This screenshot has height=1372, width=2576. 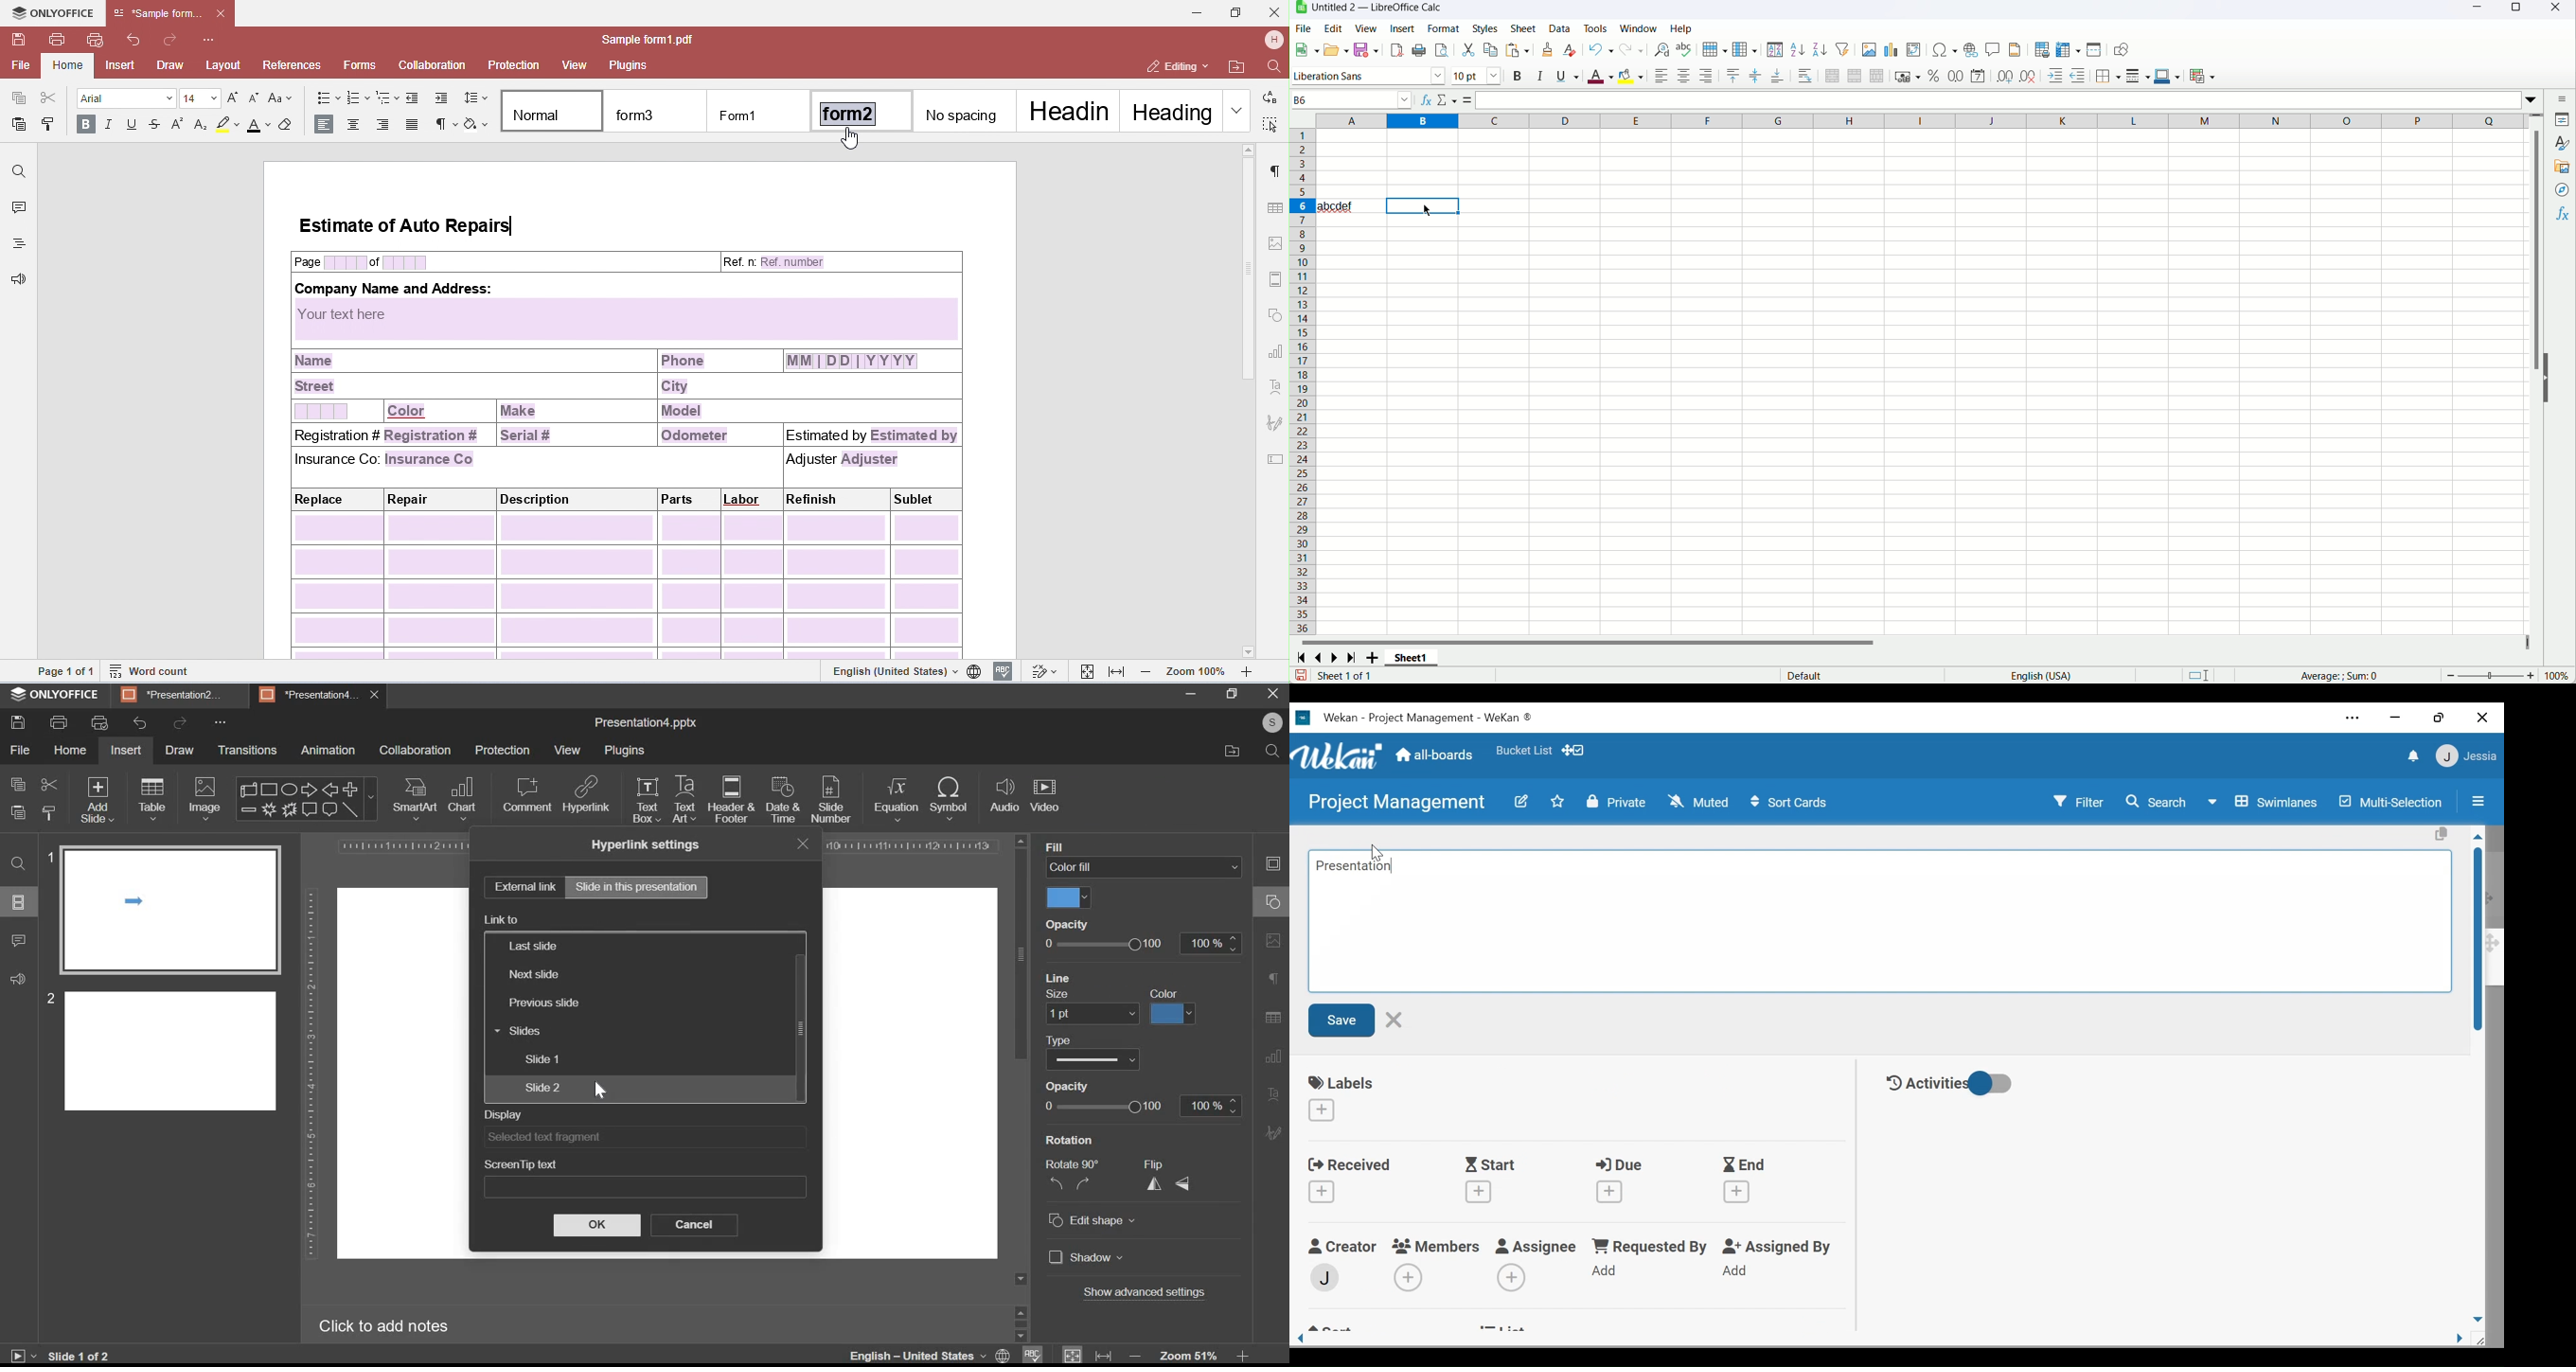 I want to click on redo, so click(x=180, y=723).